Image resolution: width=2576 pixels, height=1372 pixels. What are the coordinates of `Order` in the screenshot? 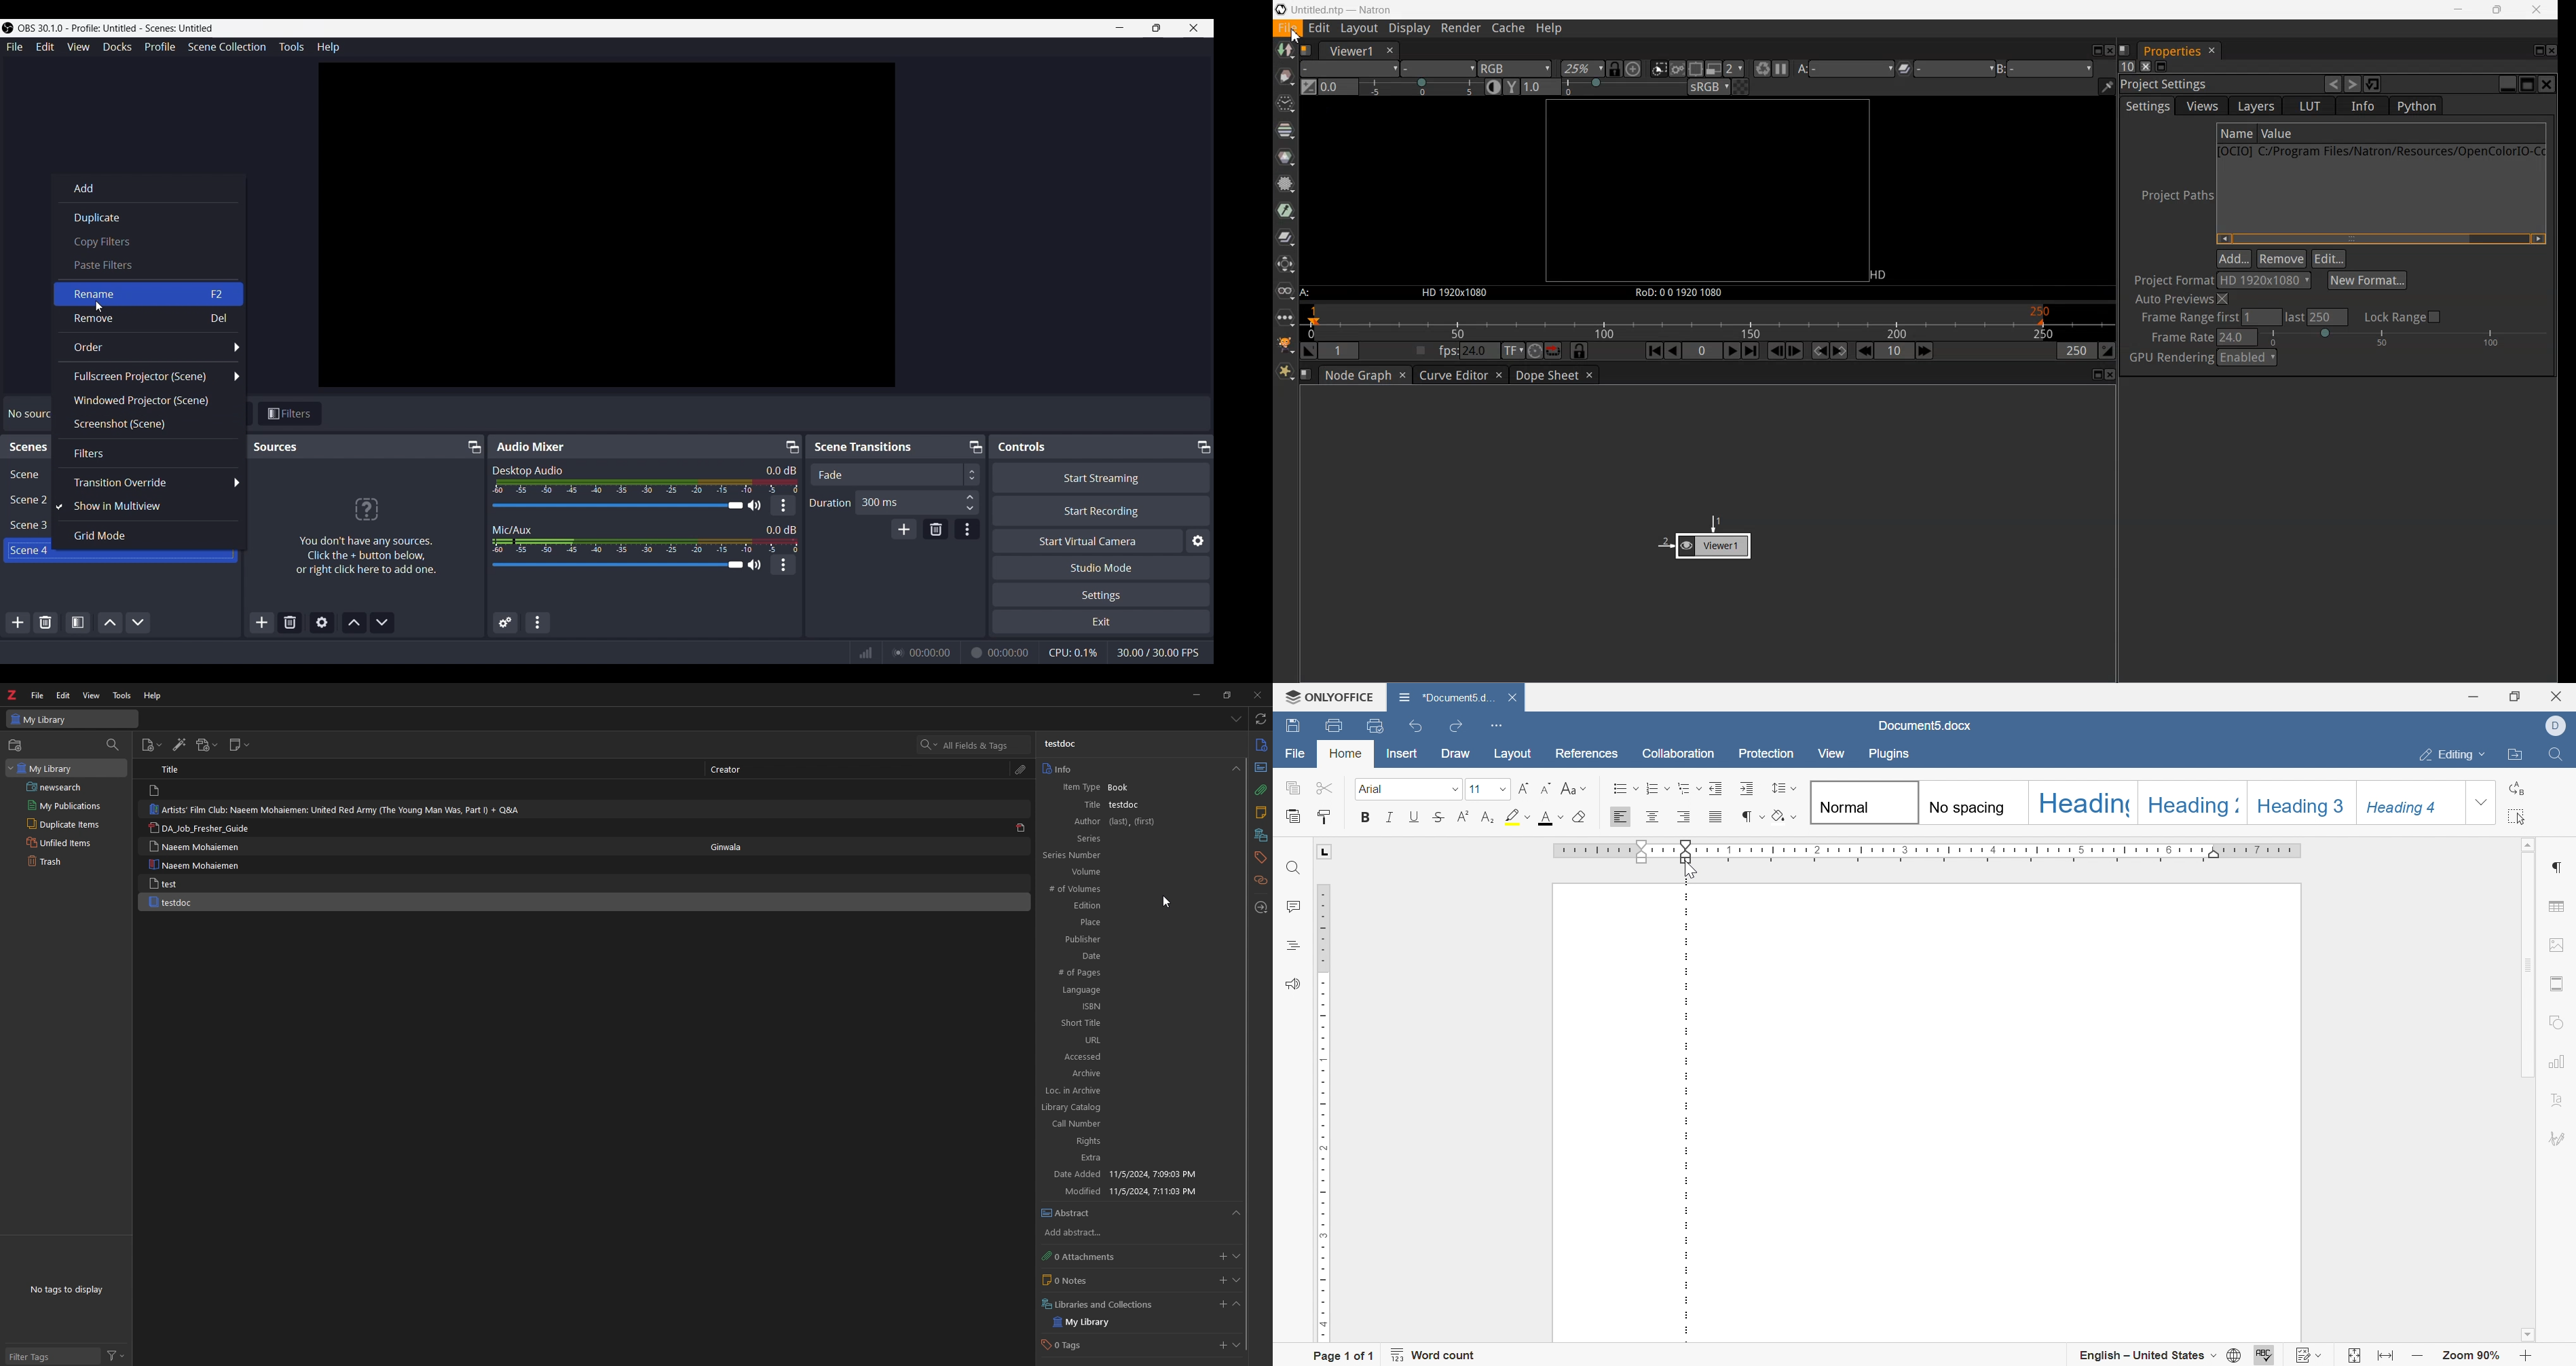 It's located at (159, 348).